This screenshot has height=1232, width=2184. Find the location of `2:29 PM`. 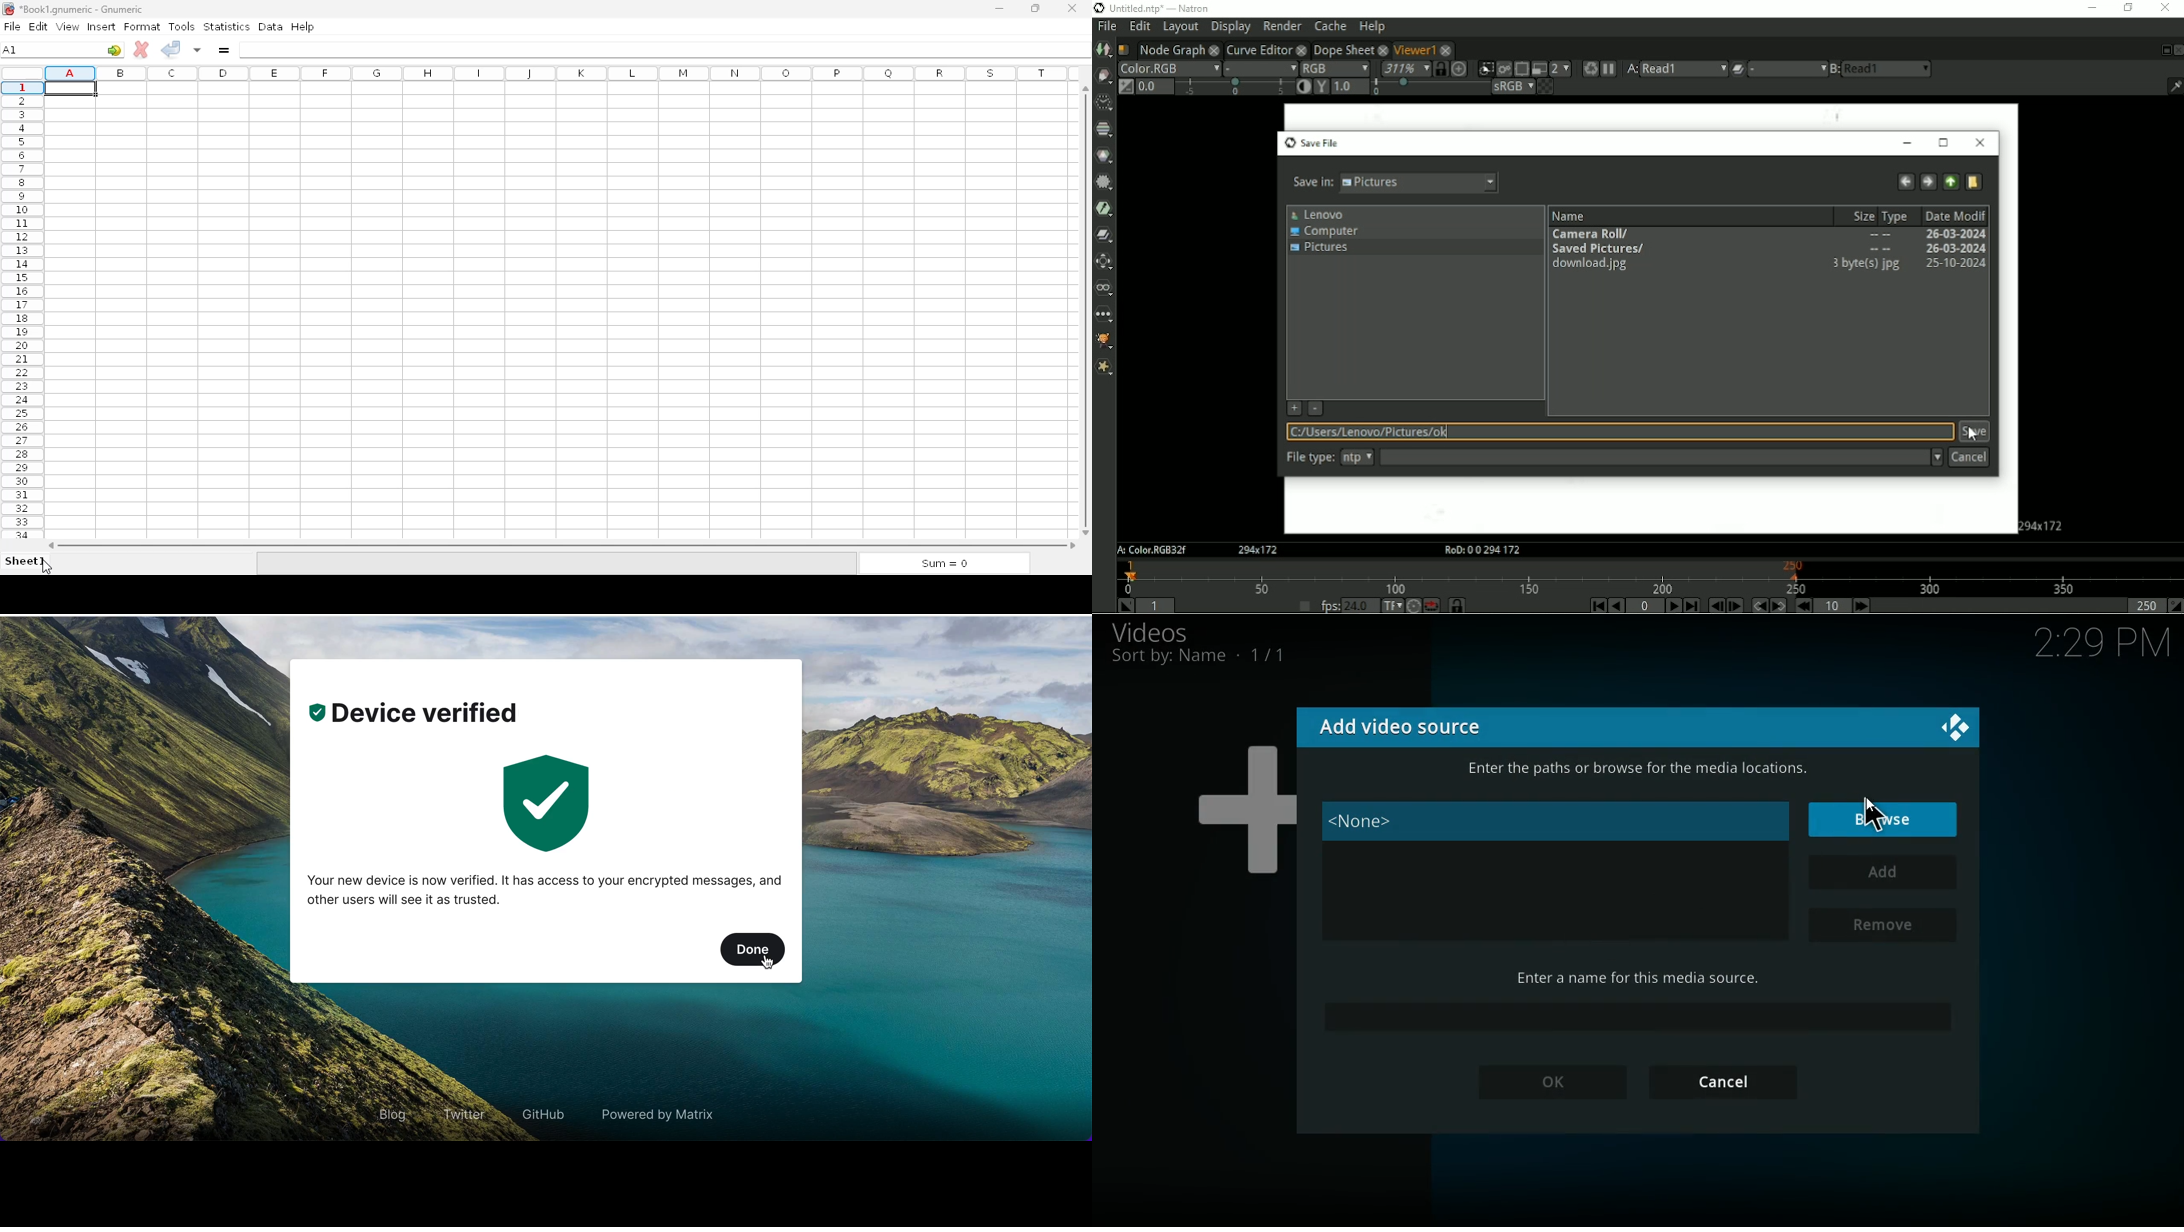

2:29 PM is located at coordinates (2102, 640).